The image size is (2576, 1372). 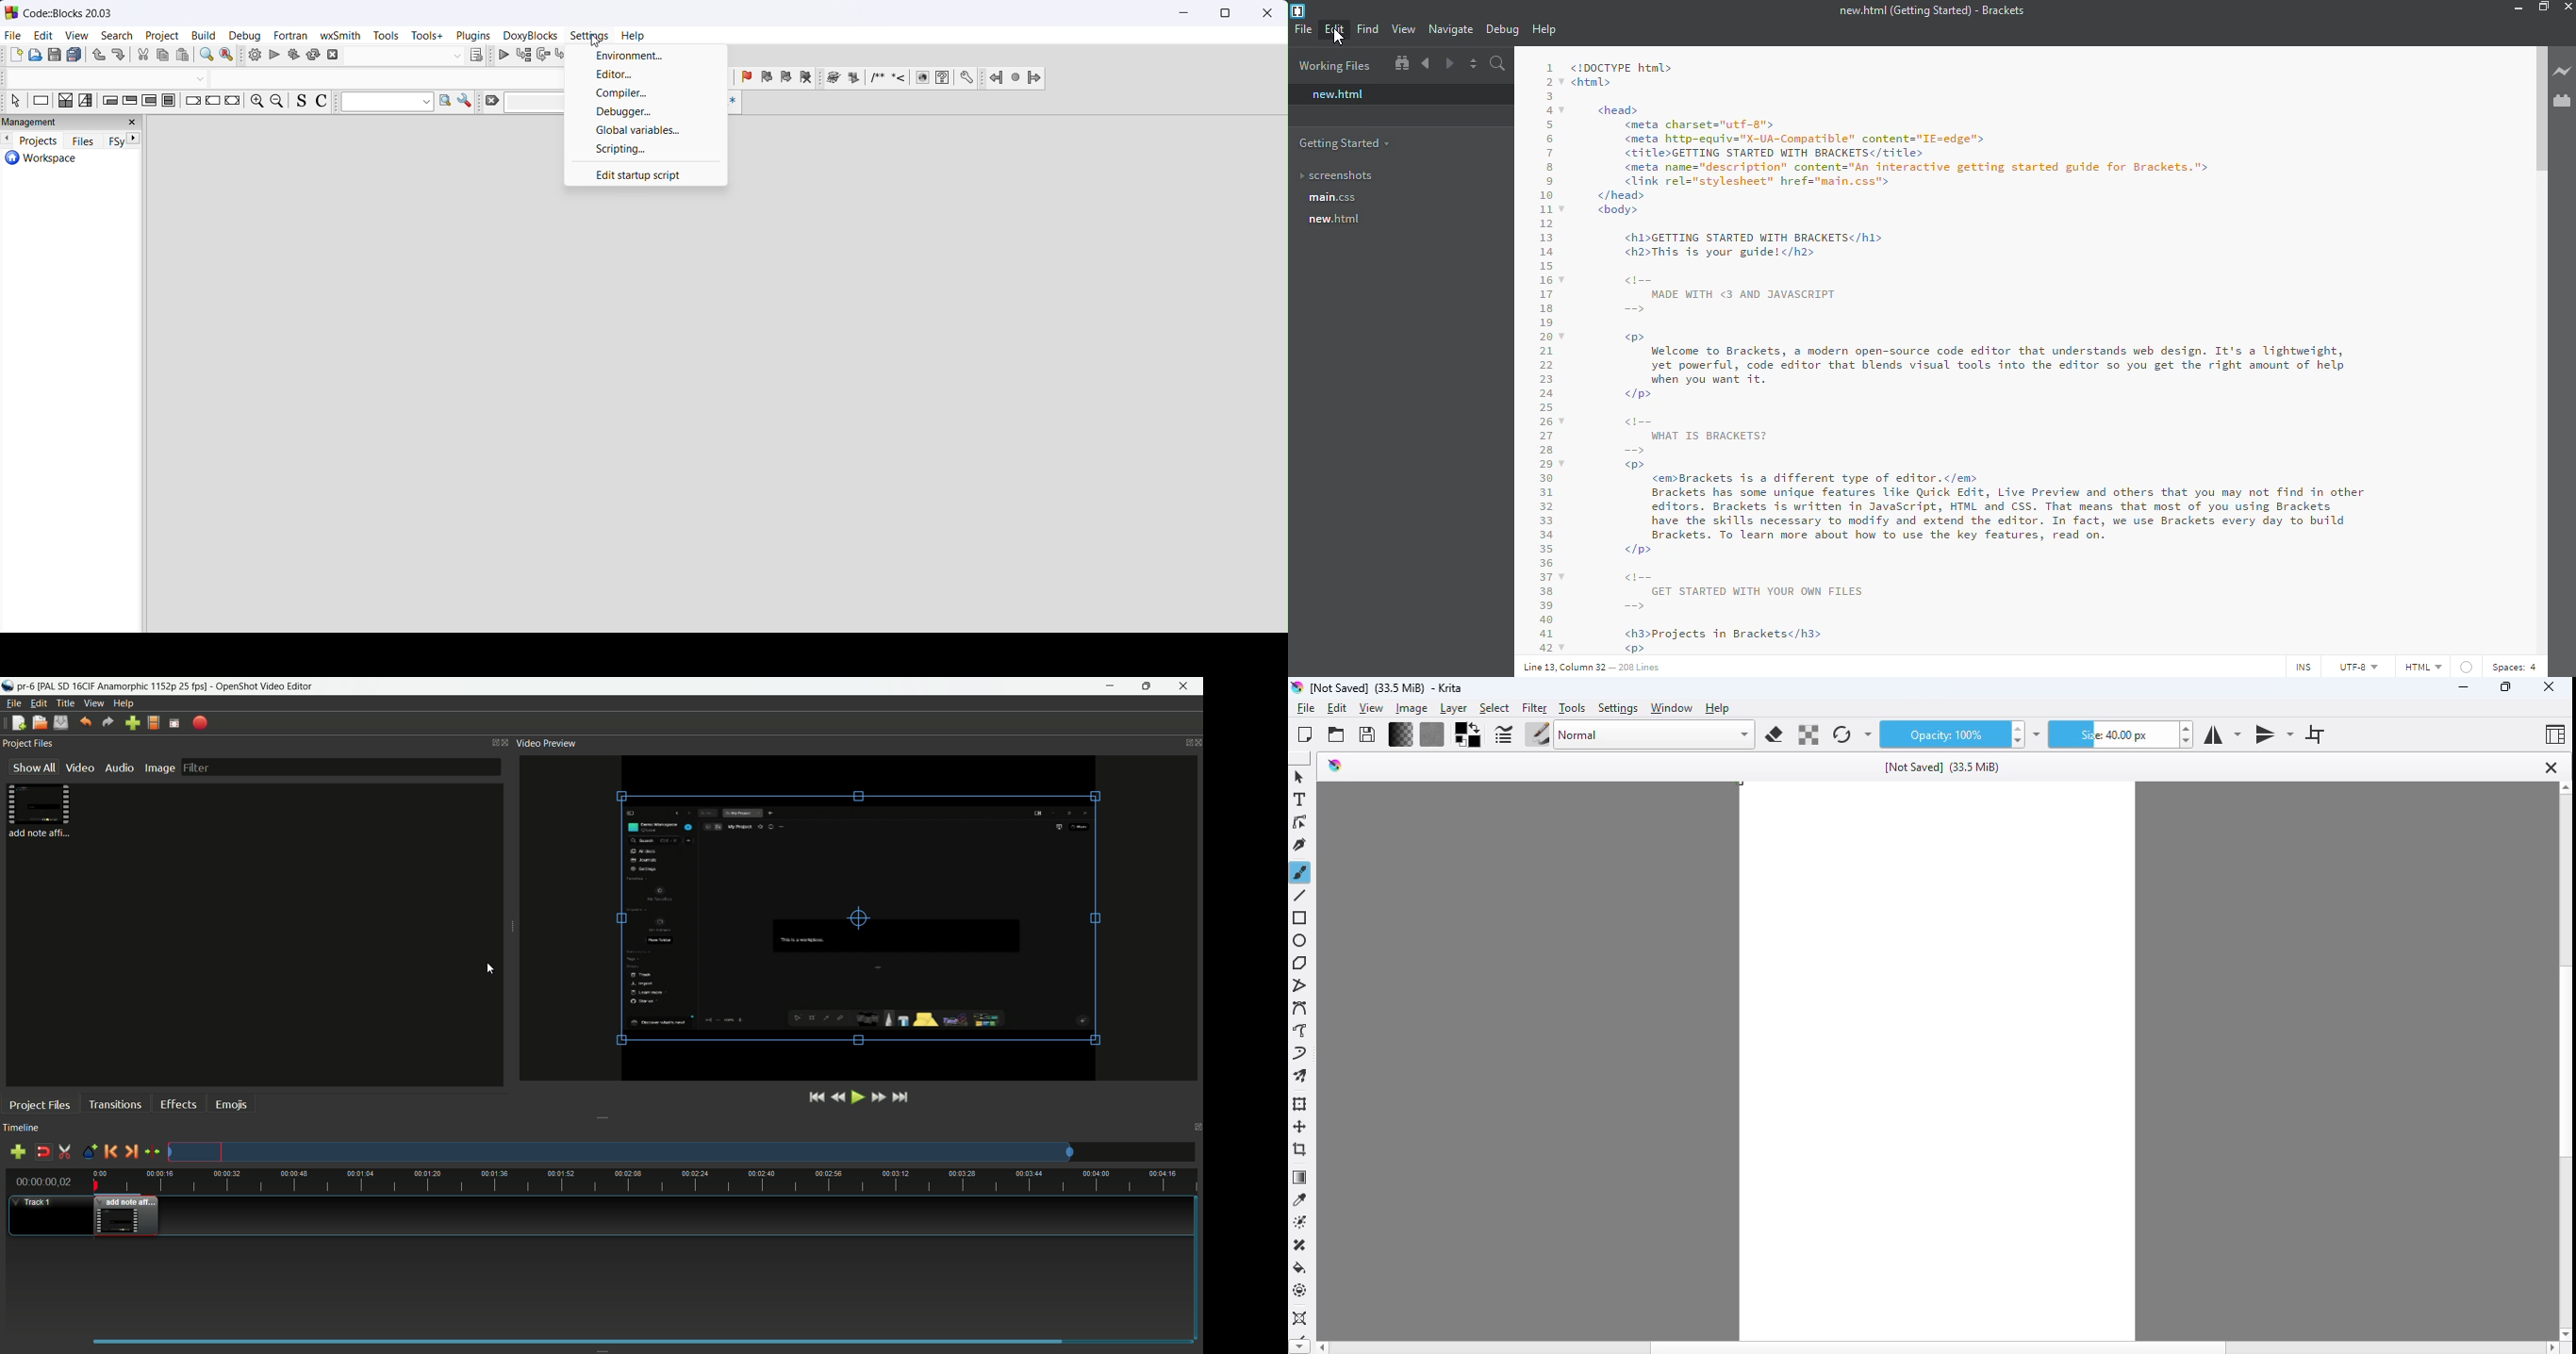 I want to click on <h1>GETTING STARTED WITH BRACKETS</h1>
ADThis 1s your guddel</hd>, so click(x=1764, y=243).